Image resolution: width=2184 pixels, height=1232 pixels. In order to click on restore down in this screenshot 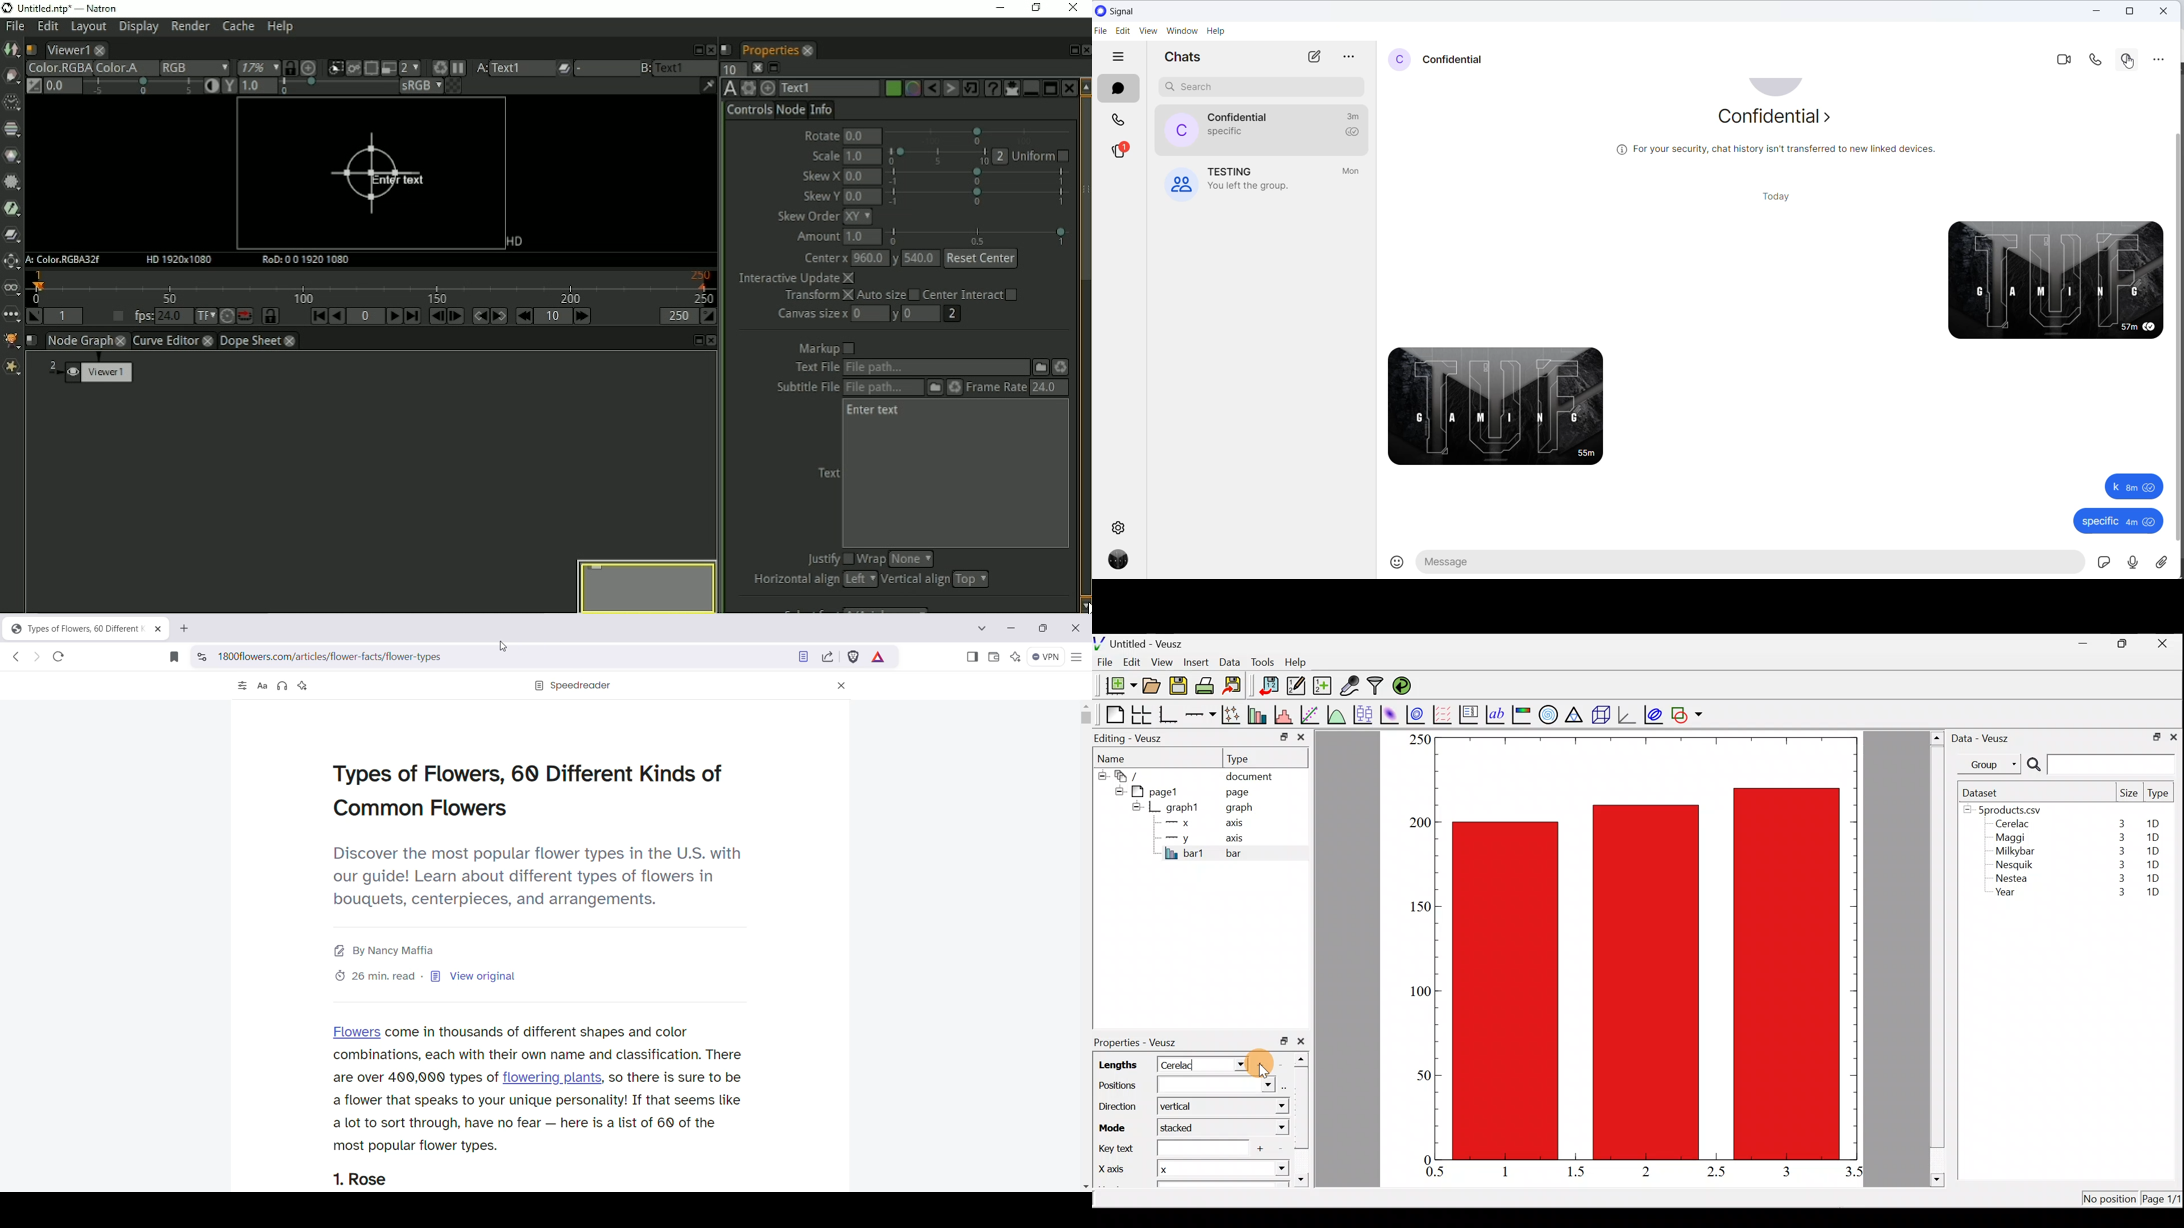, I will do `click(2124, 644)`.